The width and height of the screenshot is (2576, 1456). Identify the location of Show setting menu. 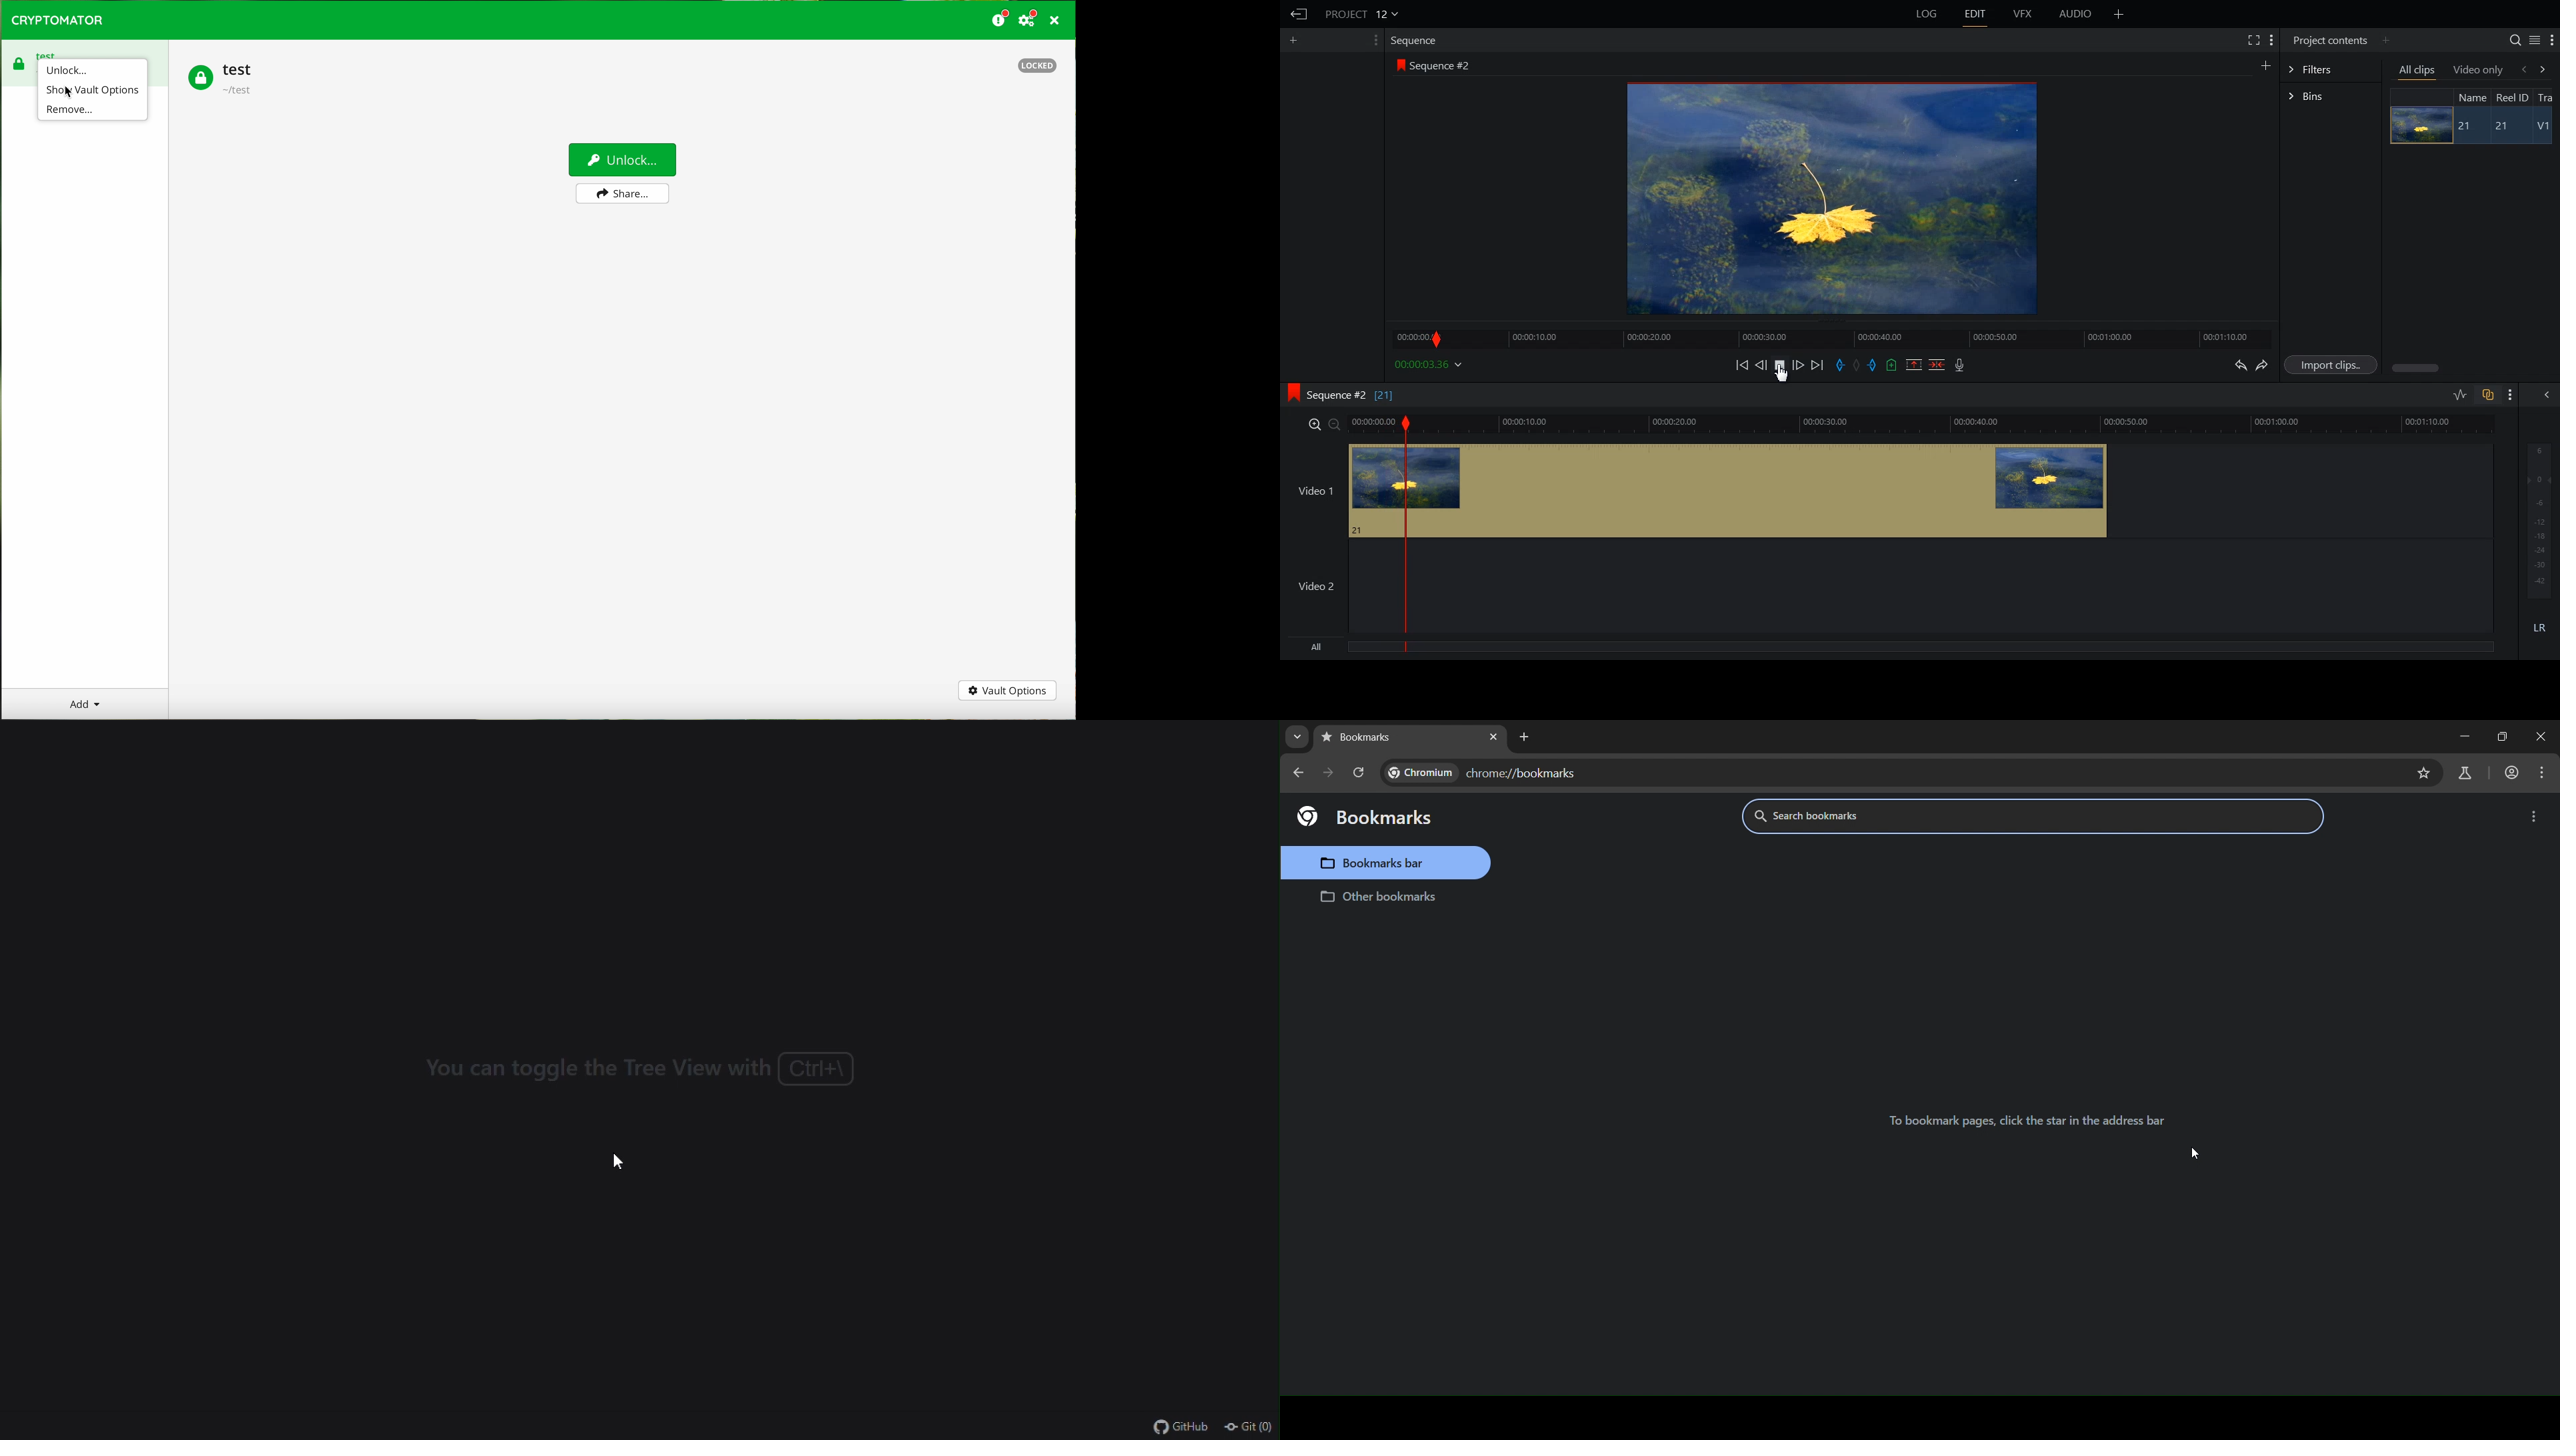
(2511, 395).